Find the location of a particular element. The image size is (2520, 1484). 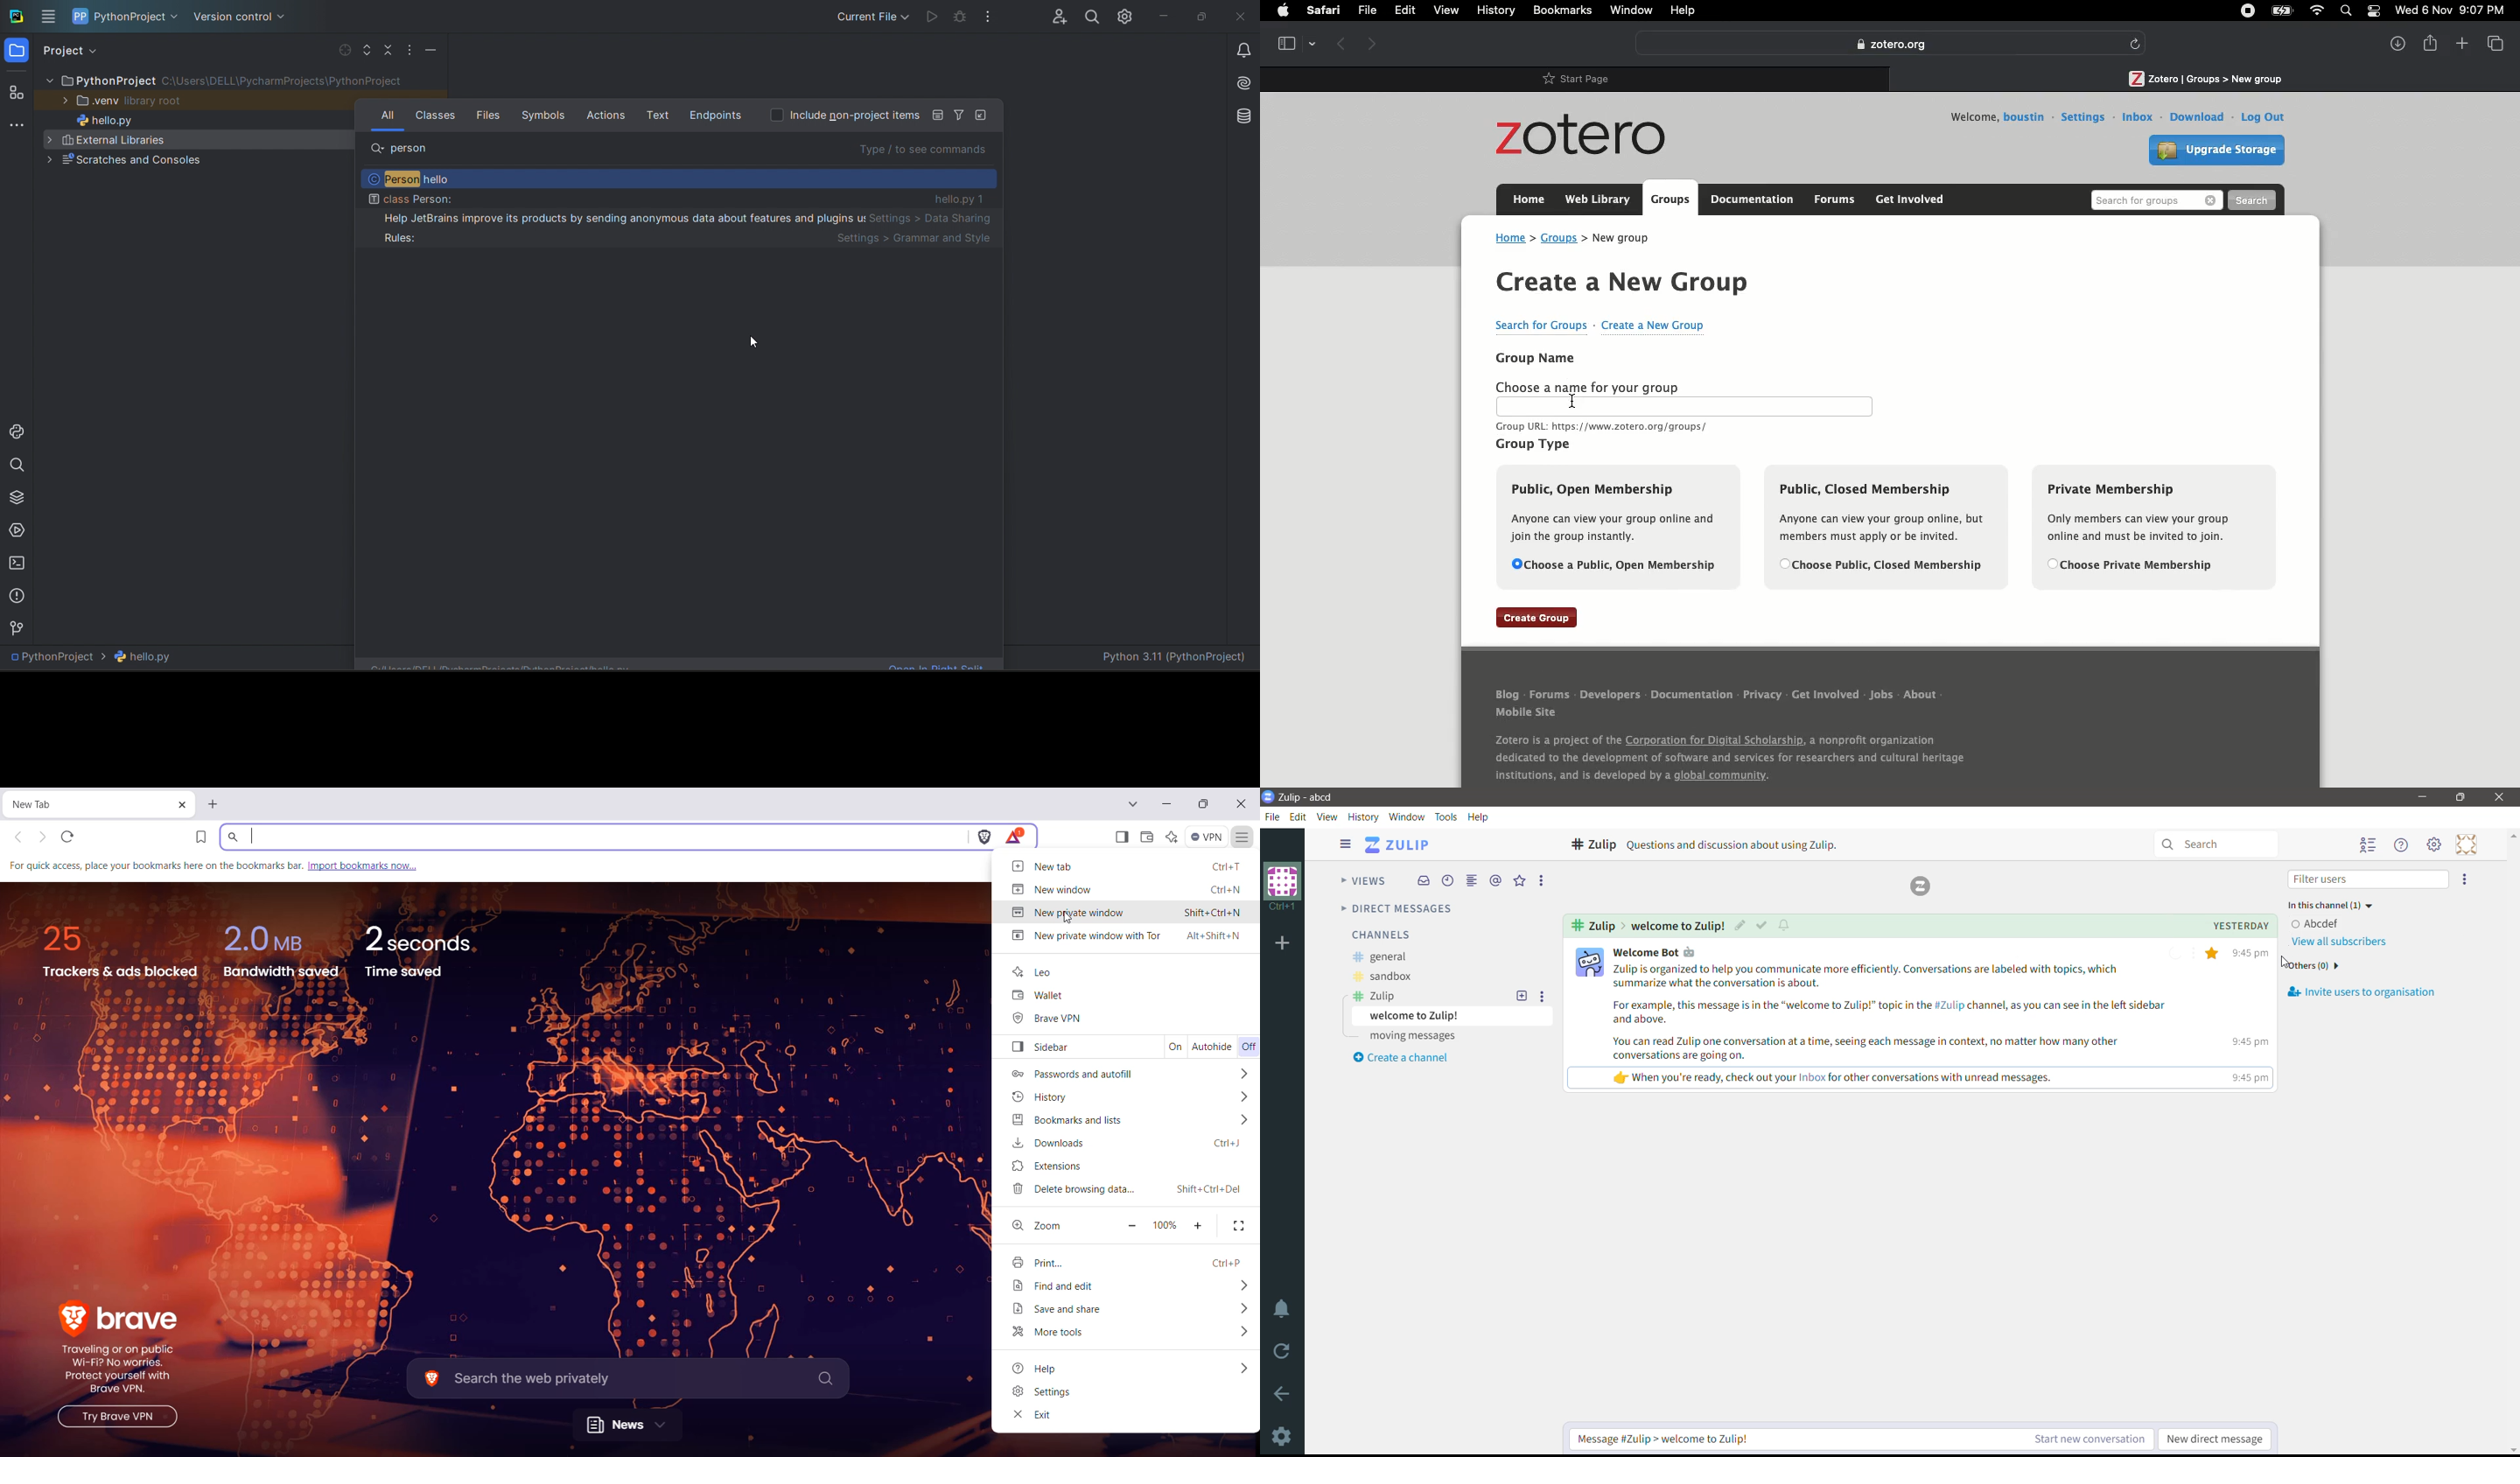

New topic is located at coordinates (1521, 996).